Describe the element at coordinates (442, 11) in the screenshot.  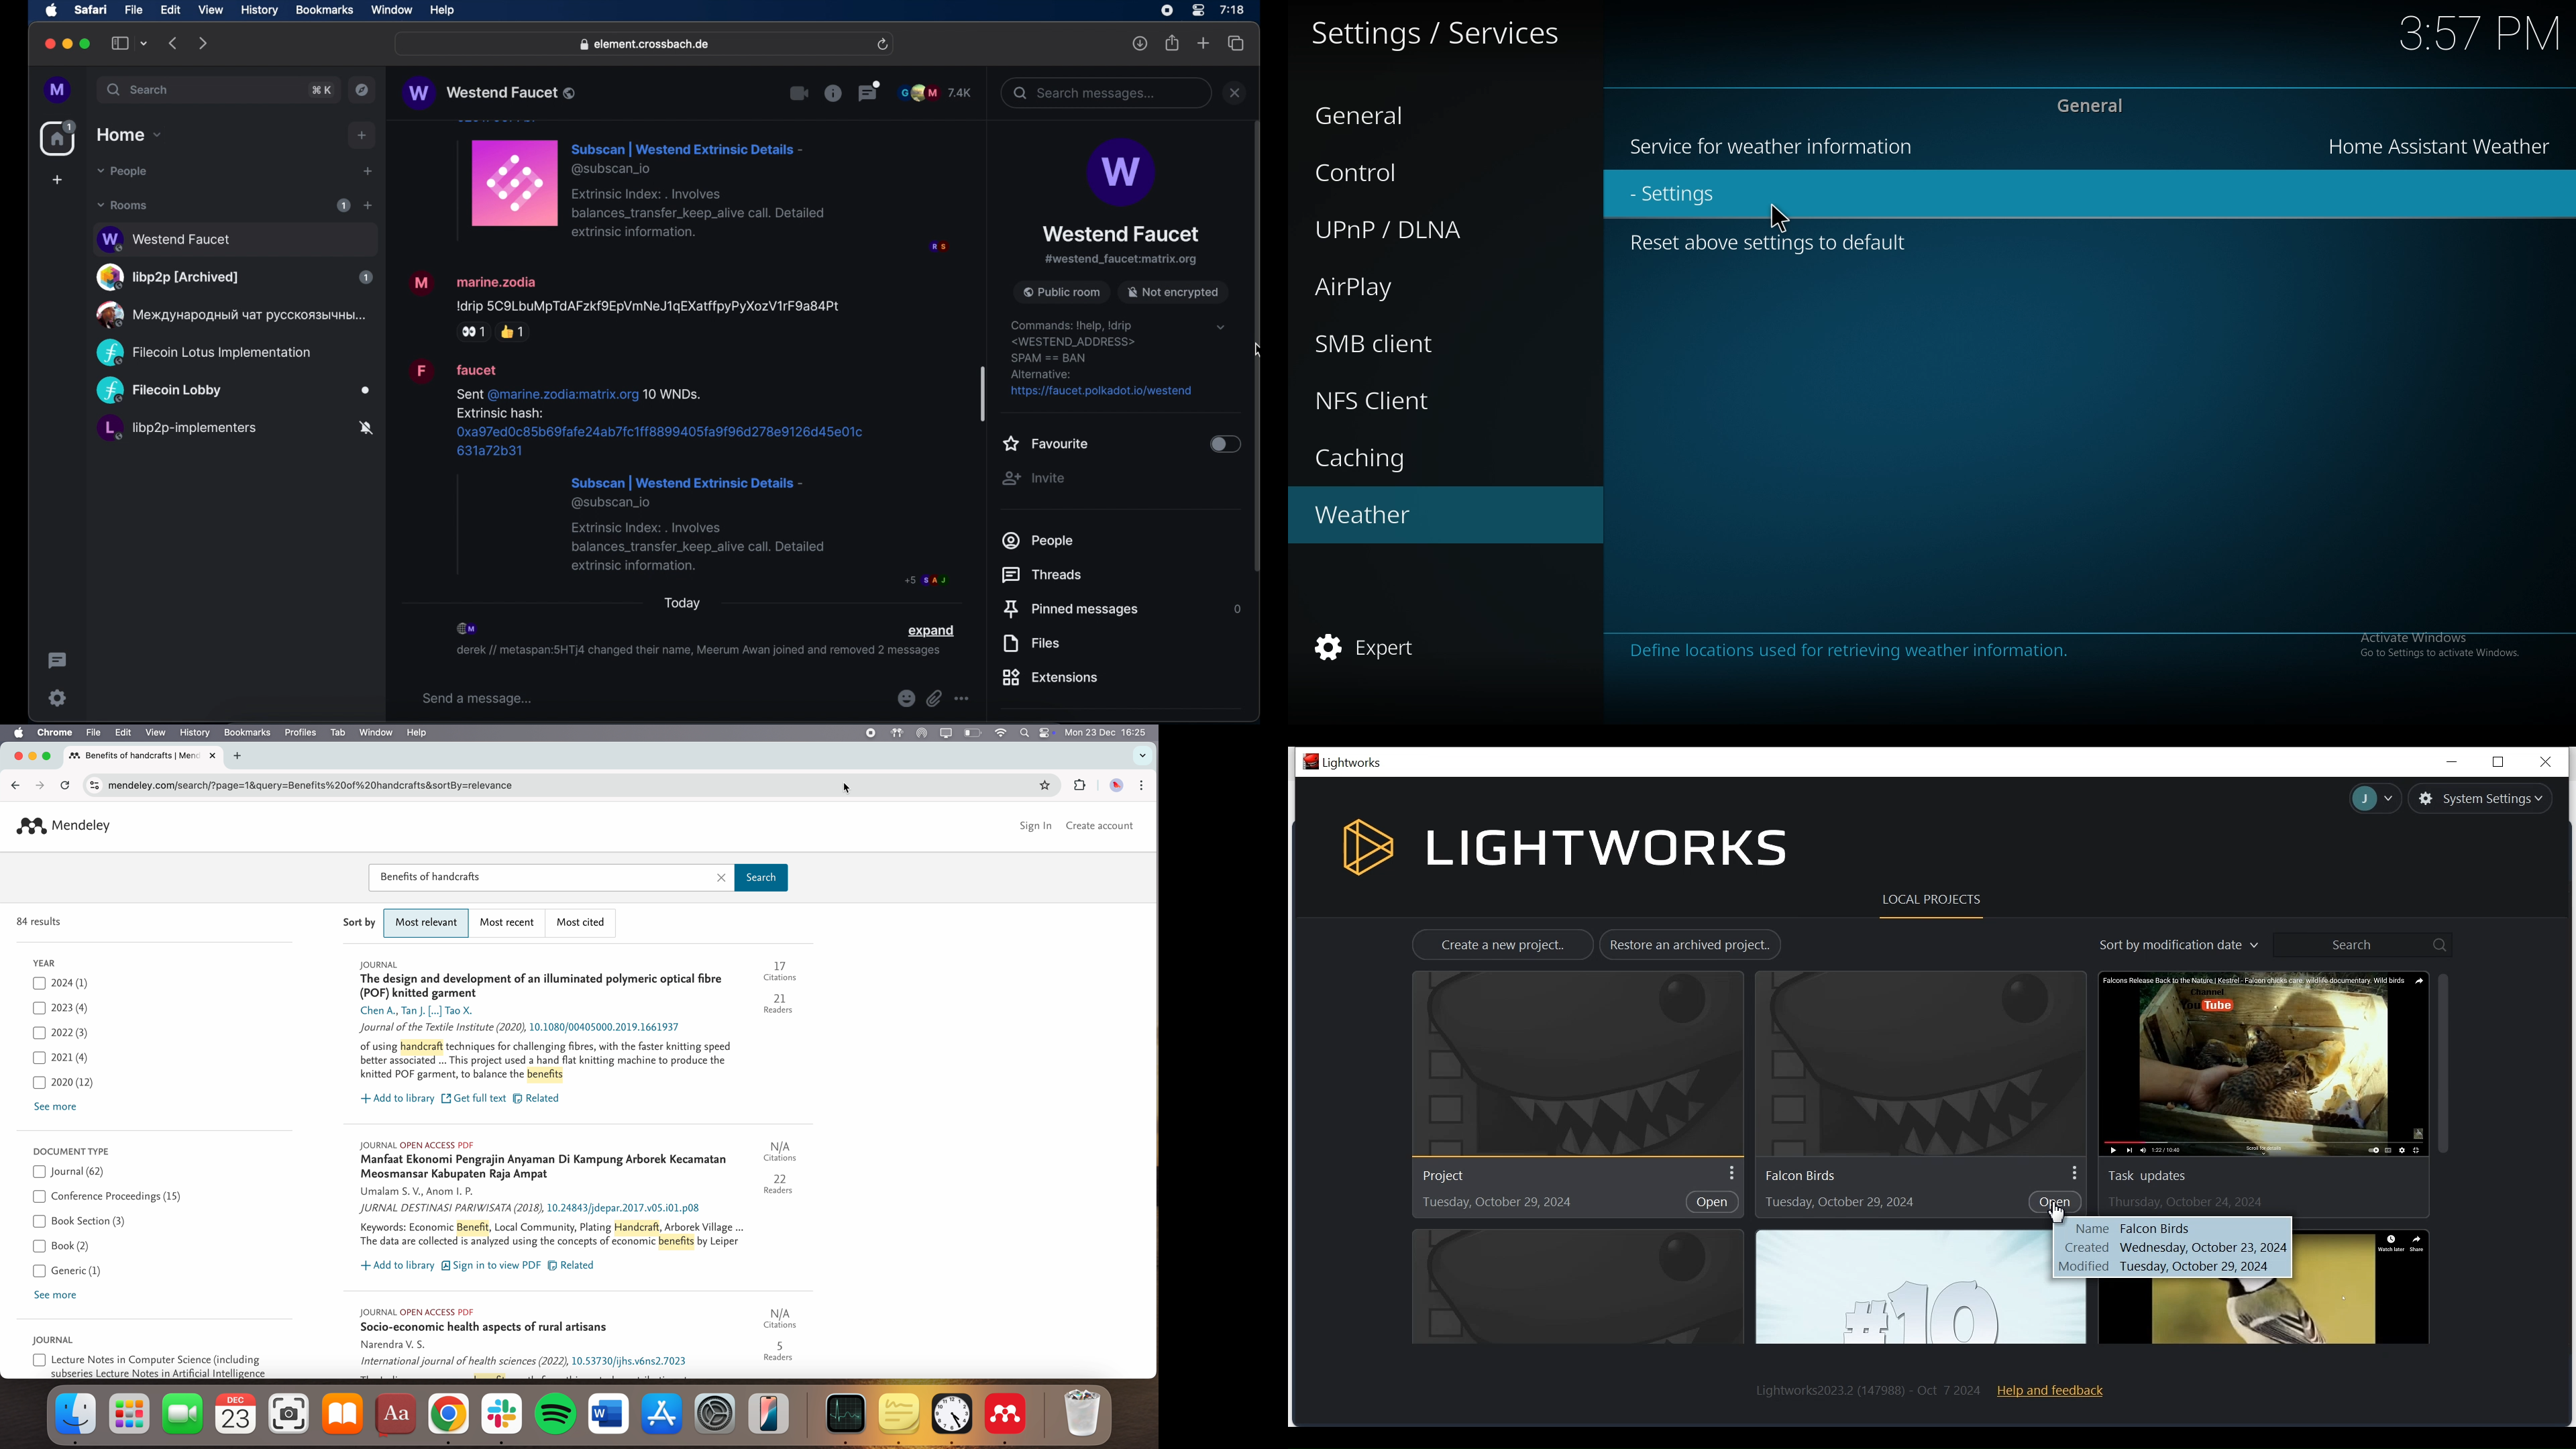
I see `help` at that location.